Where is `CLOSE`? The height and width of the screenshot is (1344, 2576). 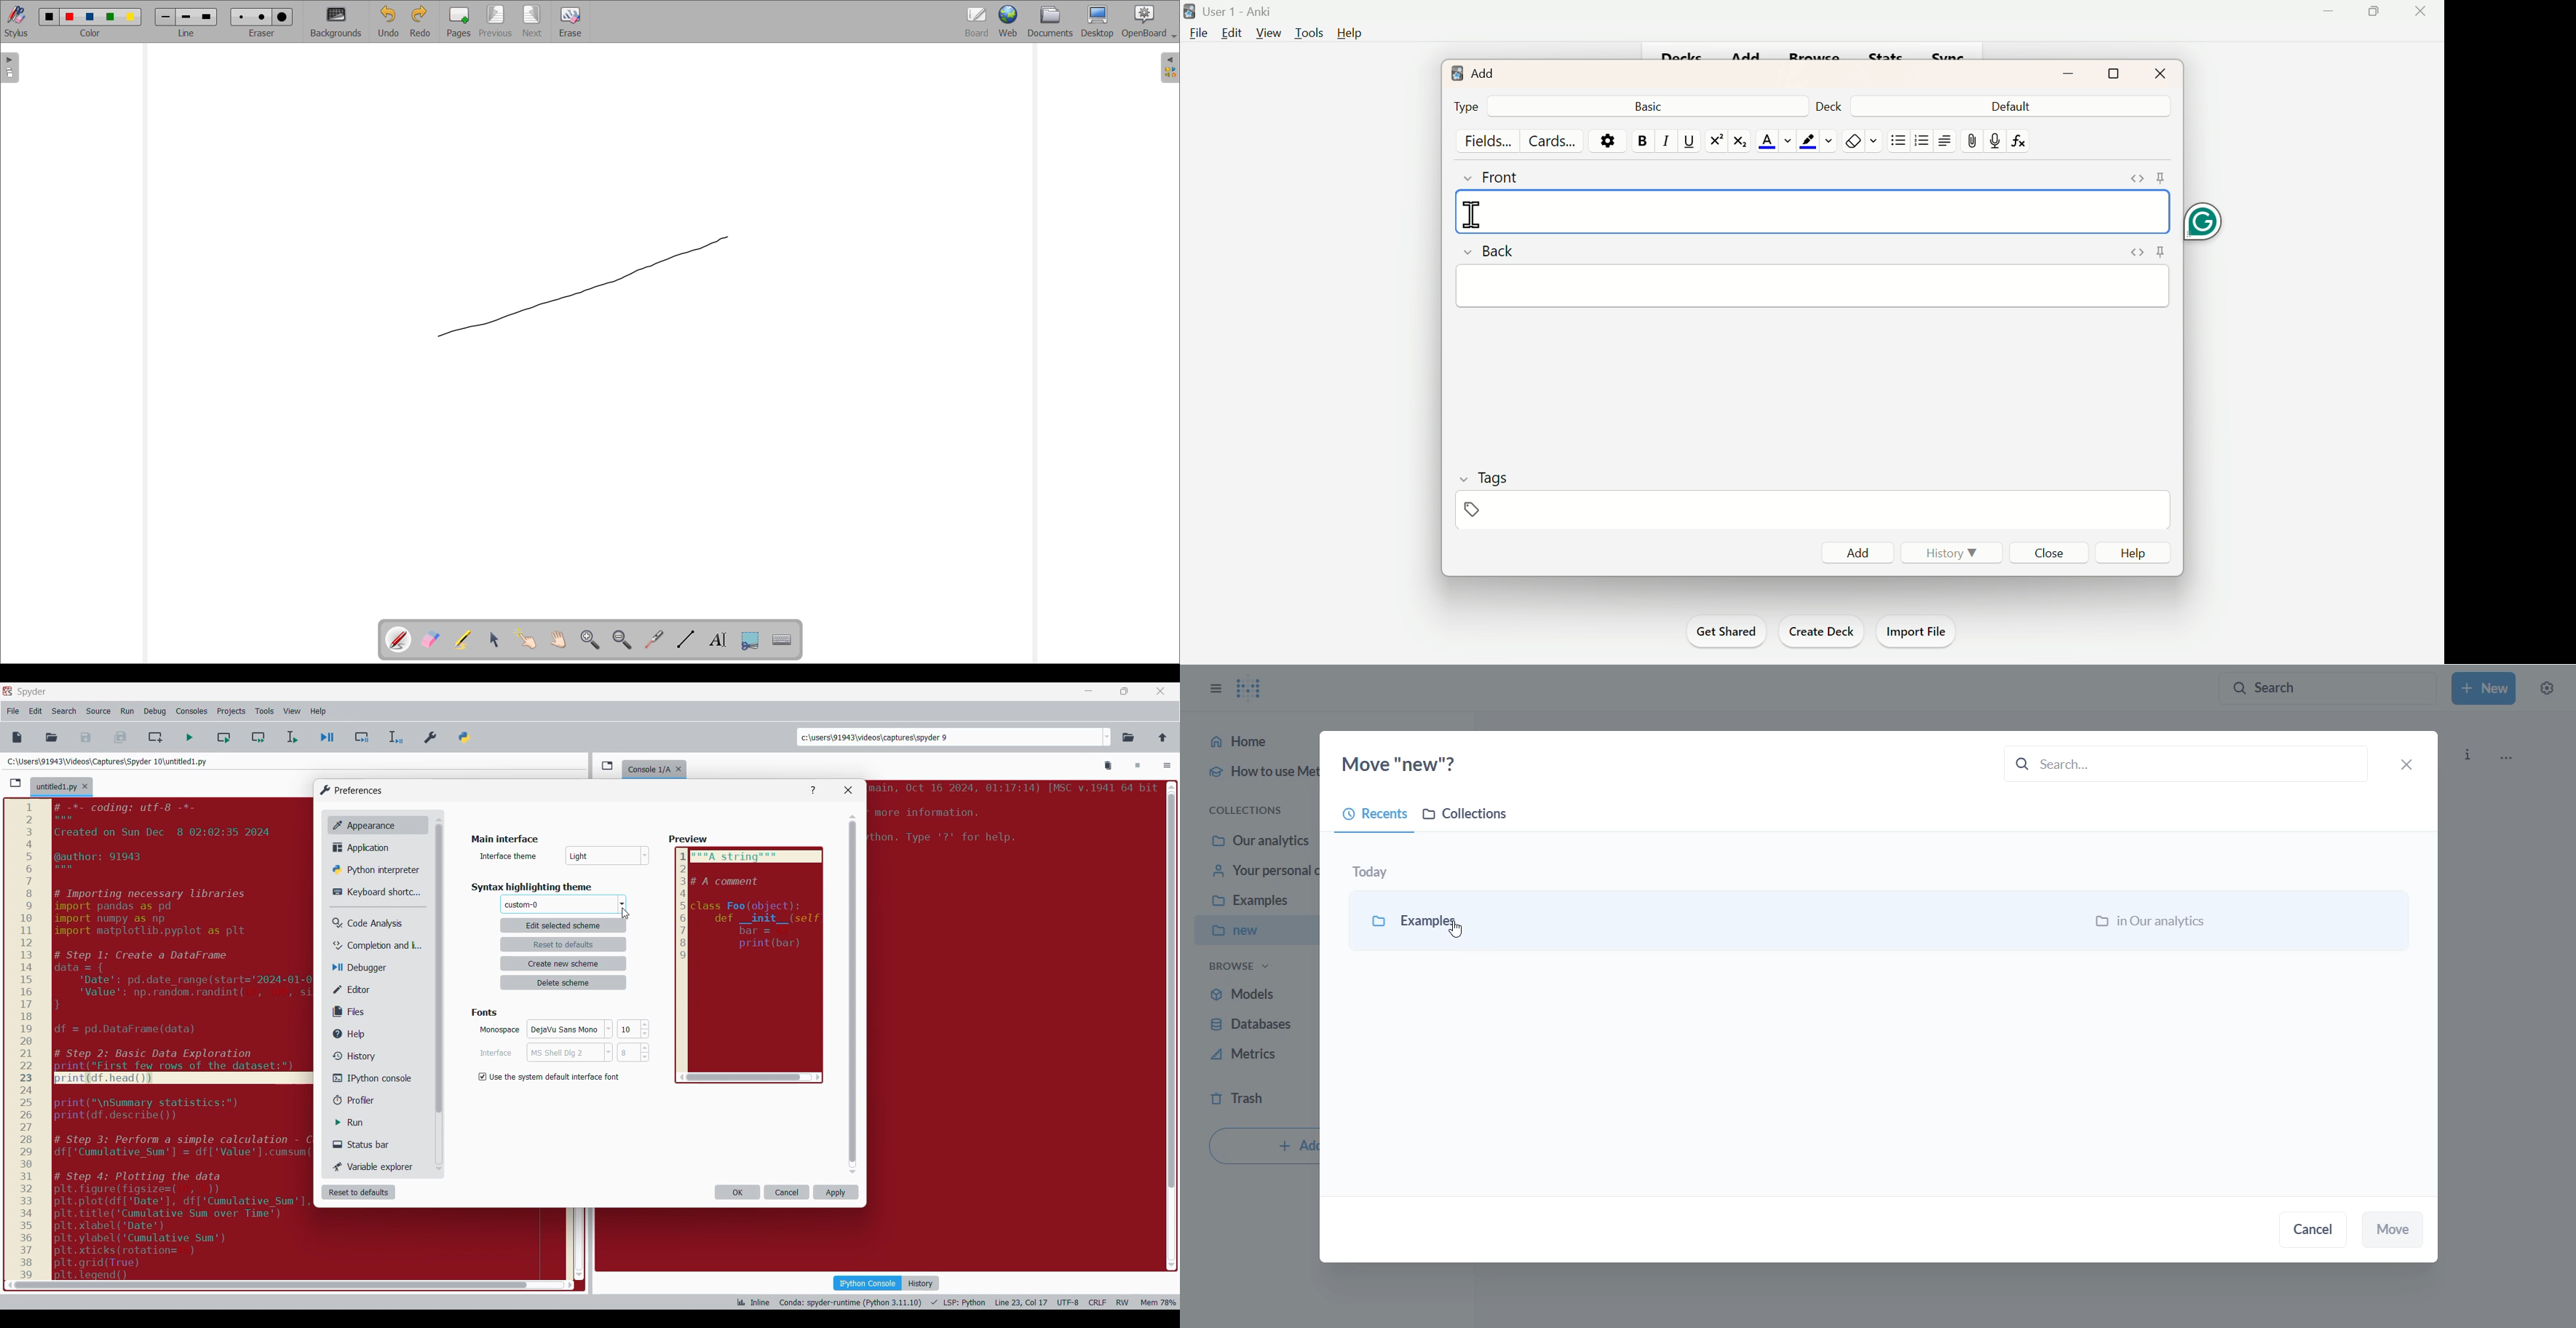 CLOSE is located at coordinates (2411, 764).